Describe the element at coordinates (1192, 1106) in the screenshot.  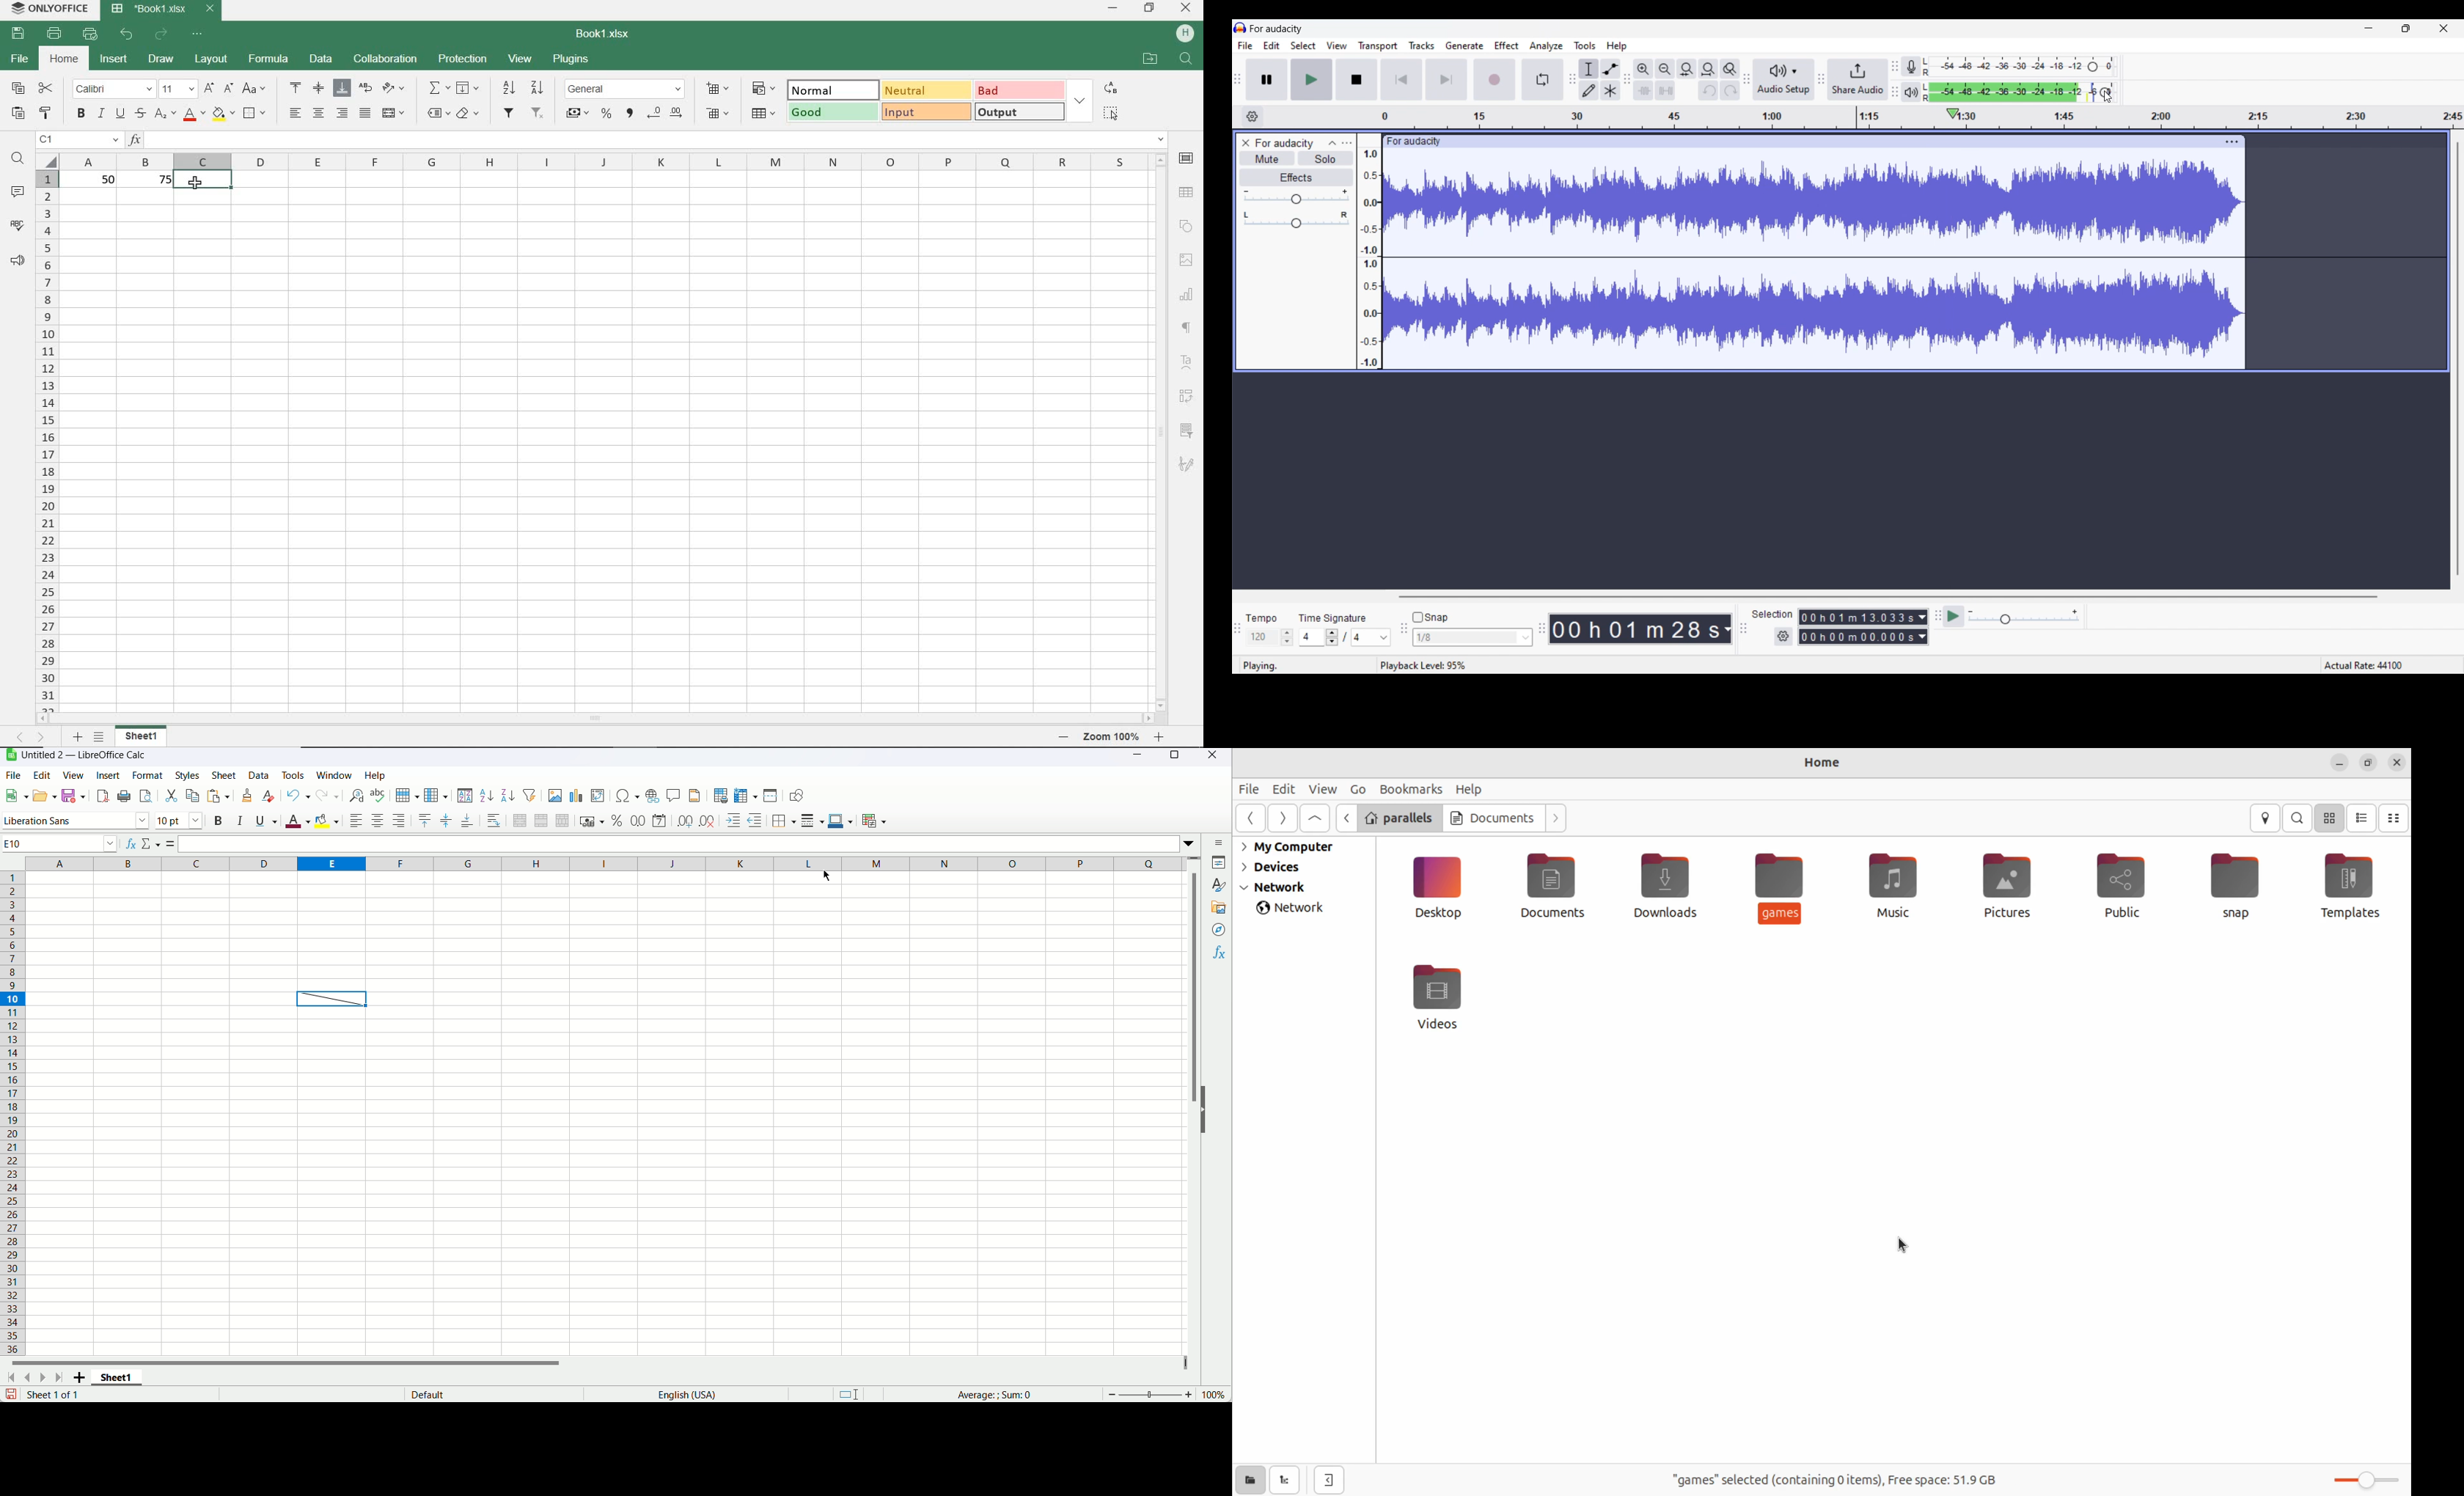
I see `Vertical scroll bar` at that location.